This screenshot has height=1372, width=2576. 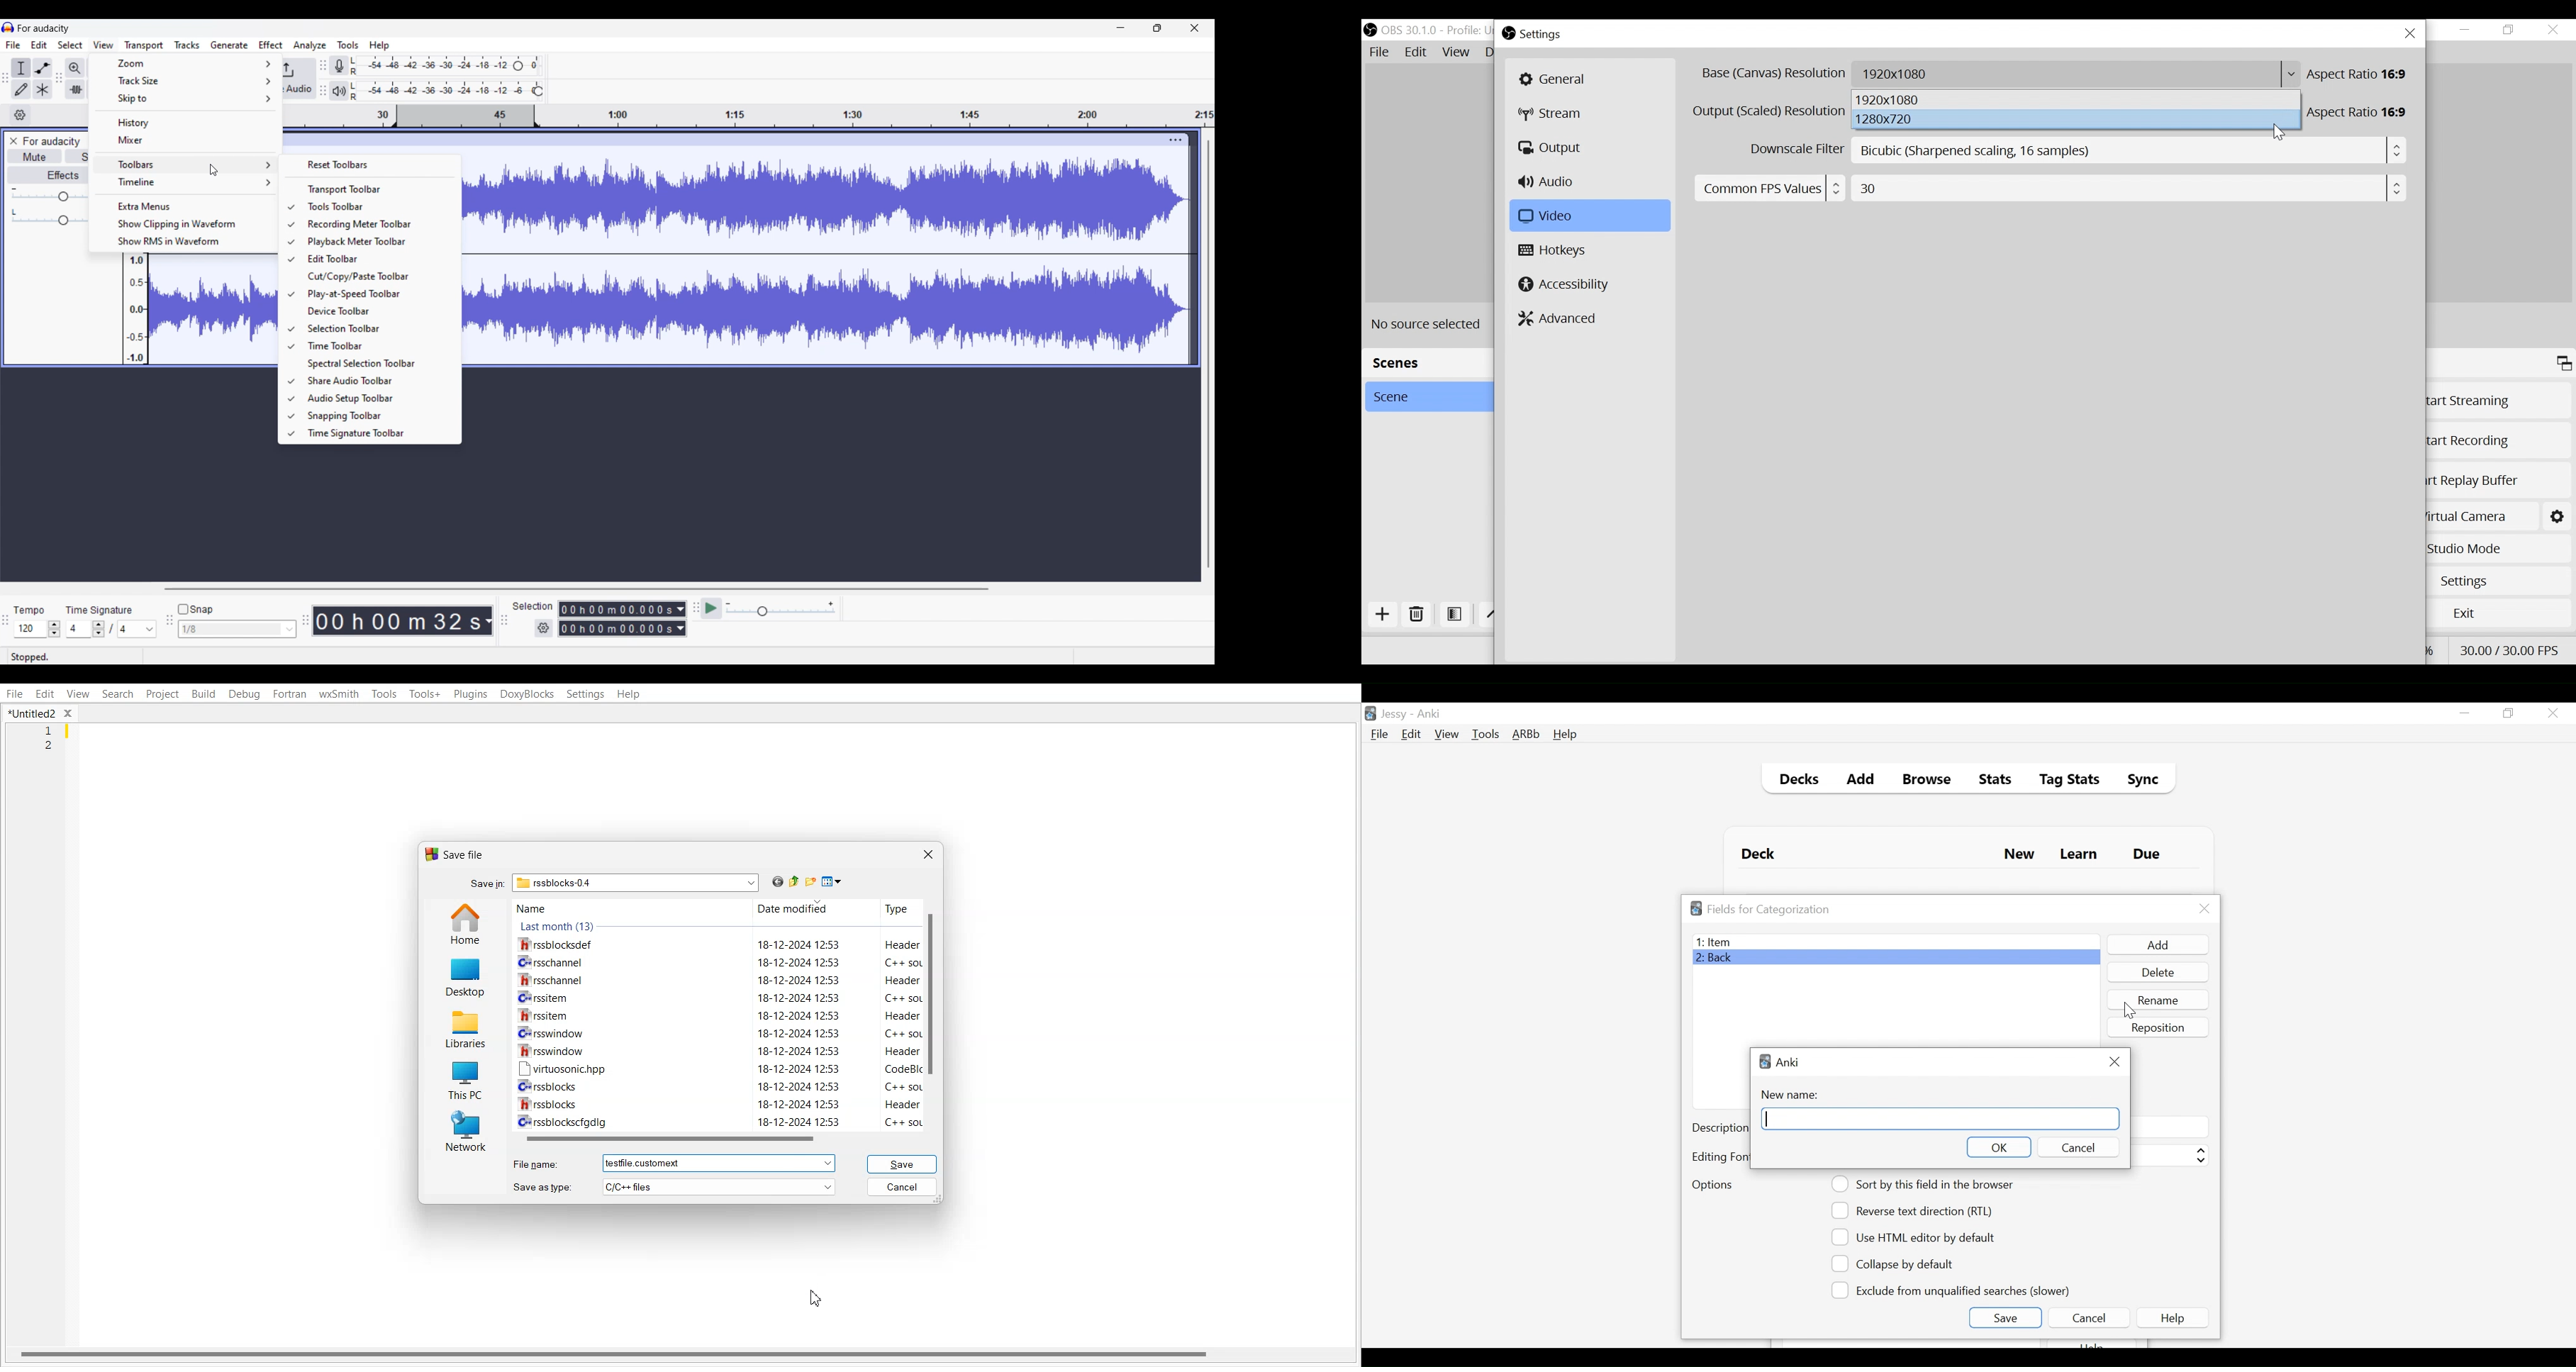 What do you see at coordinates (117, 694) in the screenshot?
I see `Search` at bounding box center [117, 694].